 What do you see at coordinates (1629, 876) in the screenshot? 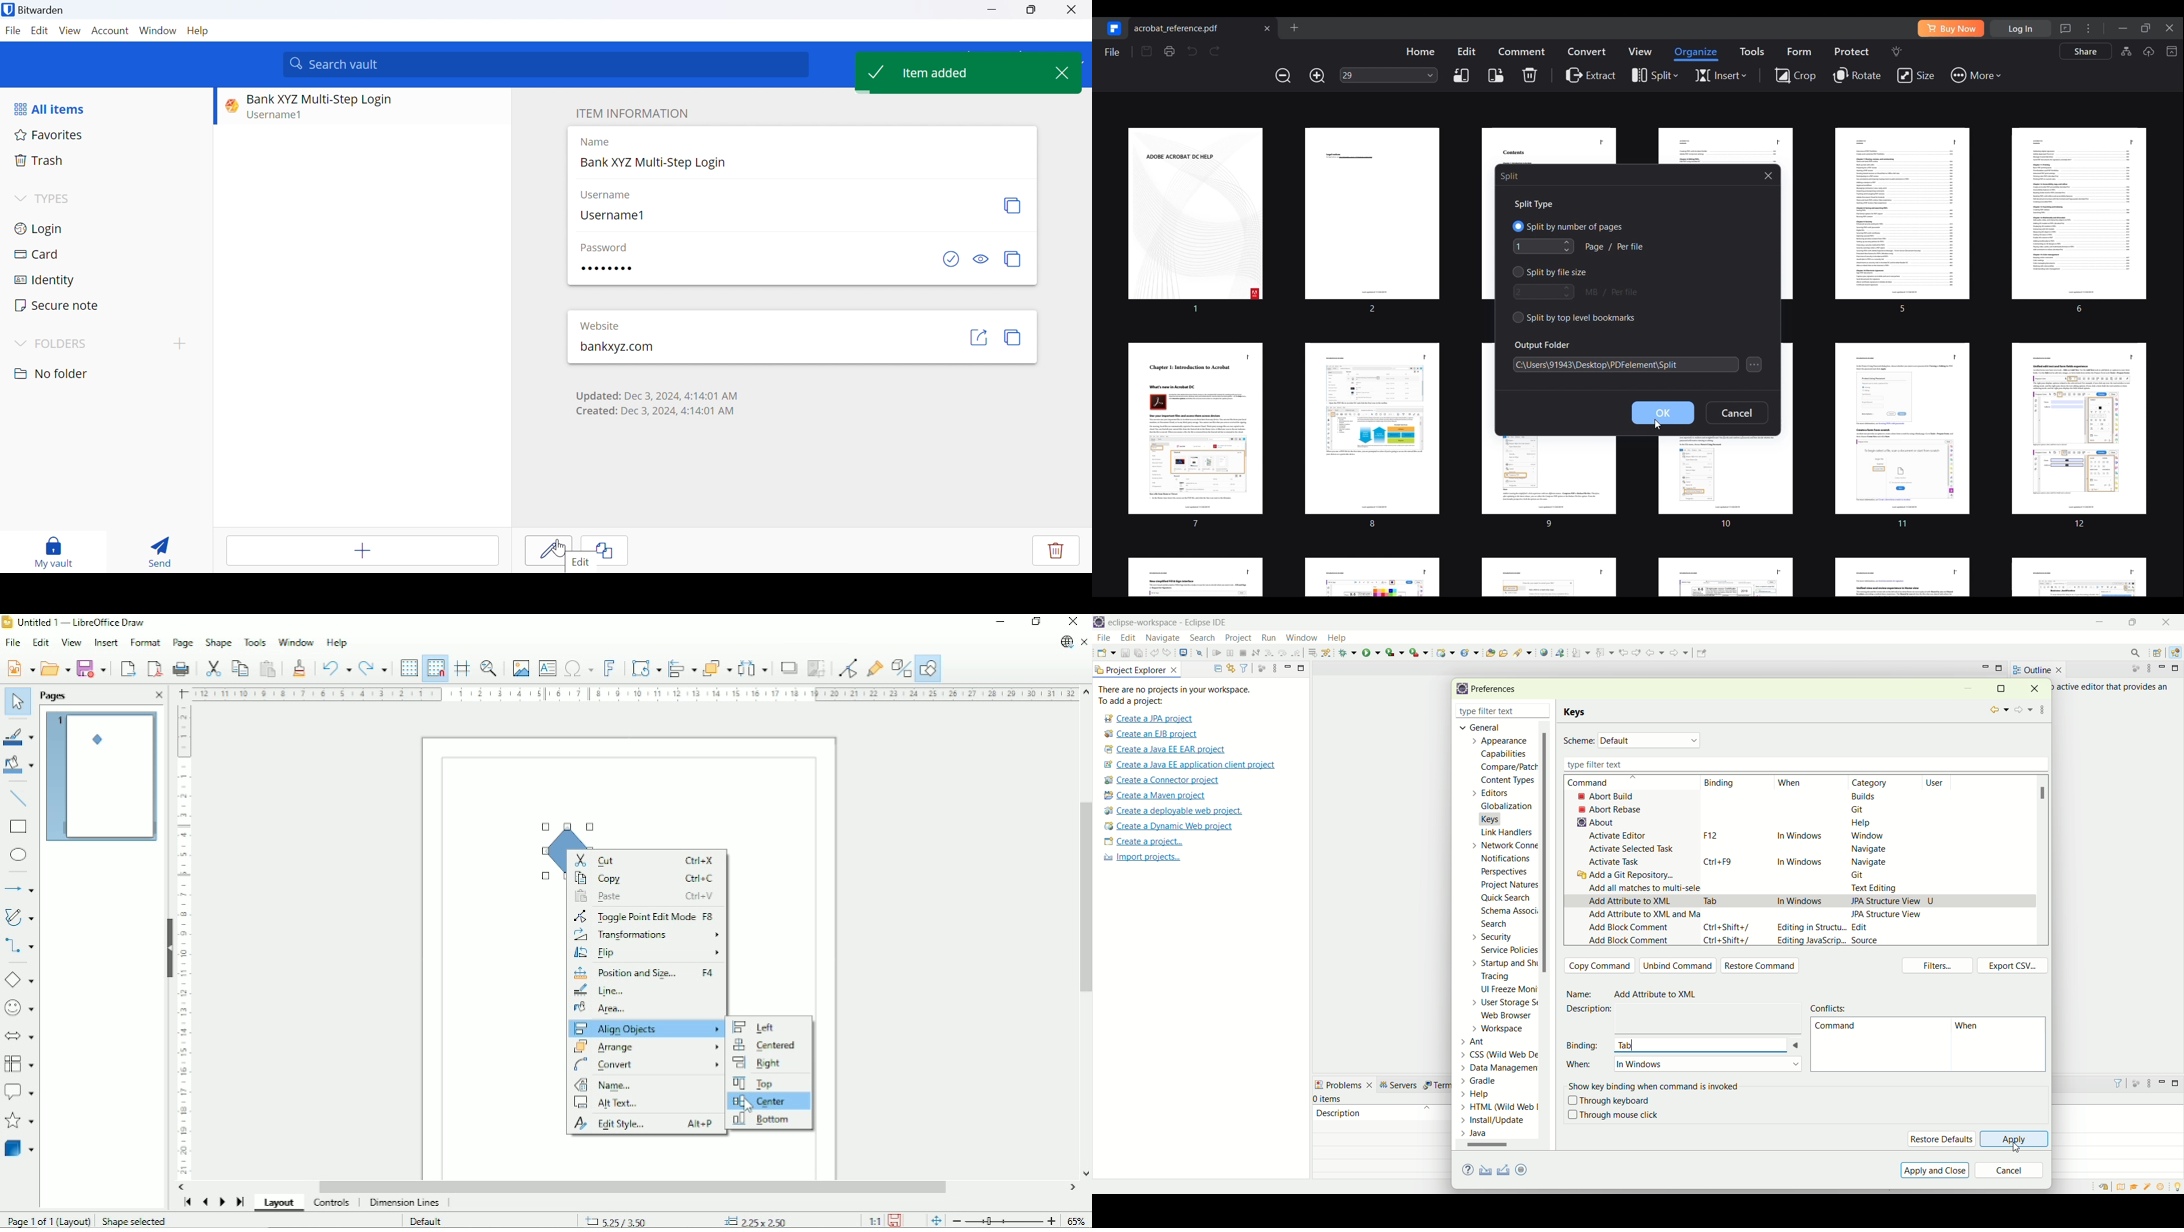
I see `add a Git repository` at bounding box center [1629, 876].